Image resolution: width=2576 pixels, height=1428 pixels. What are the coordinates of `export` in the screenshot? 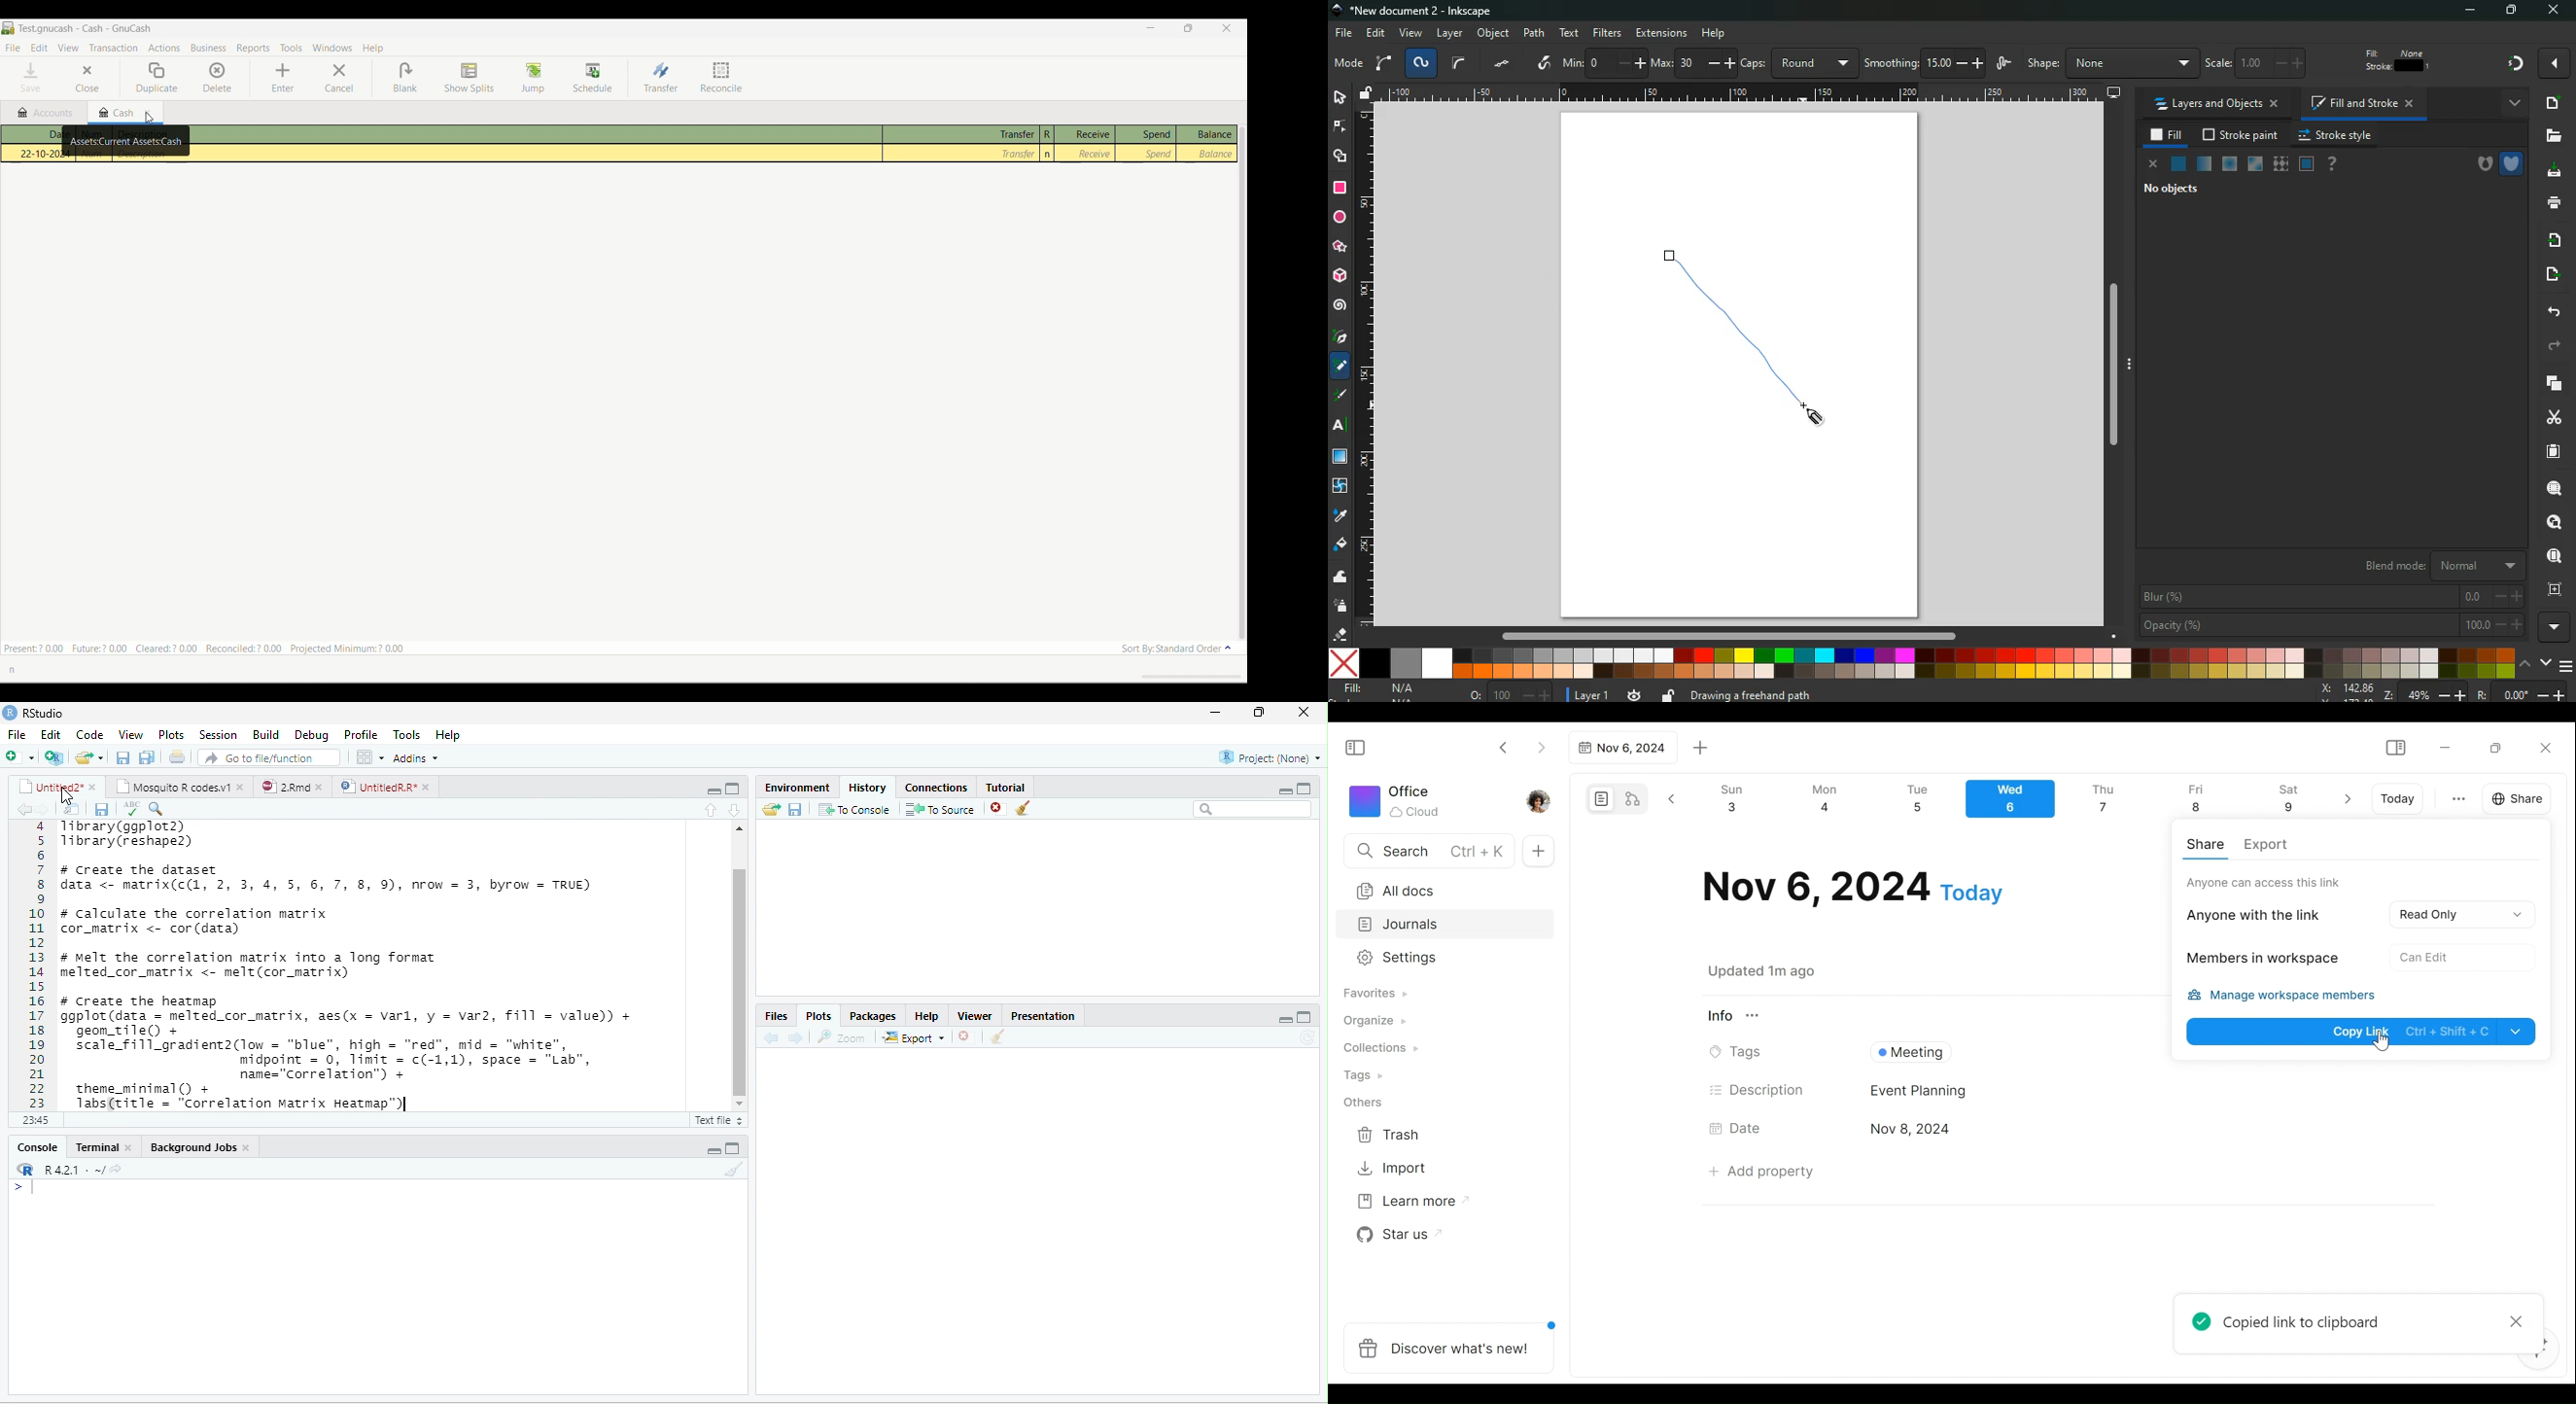 It's located at (914, 1039).